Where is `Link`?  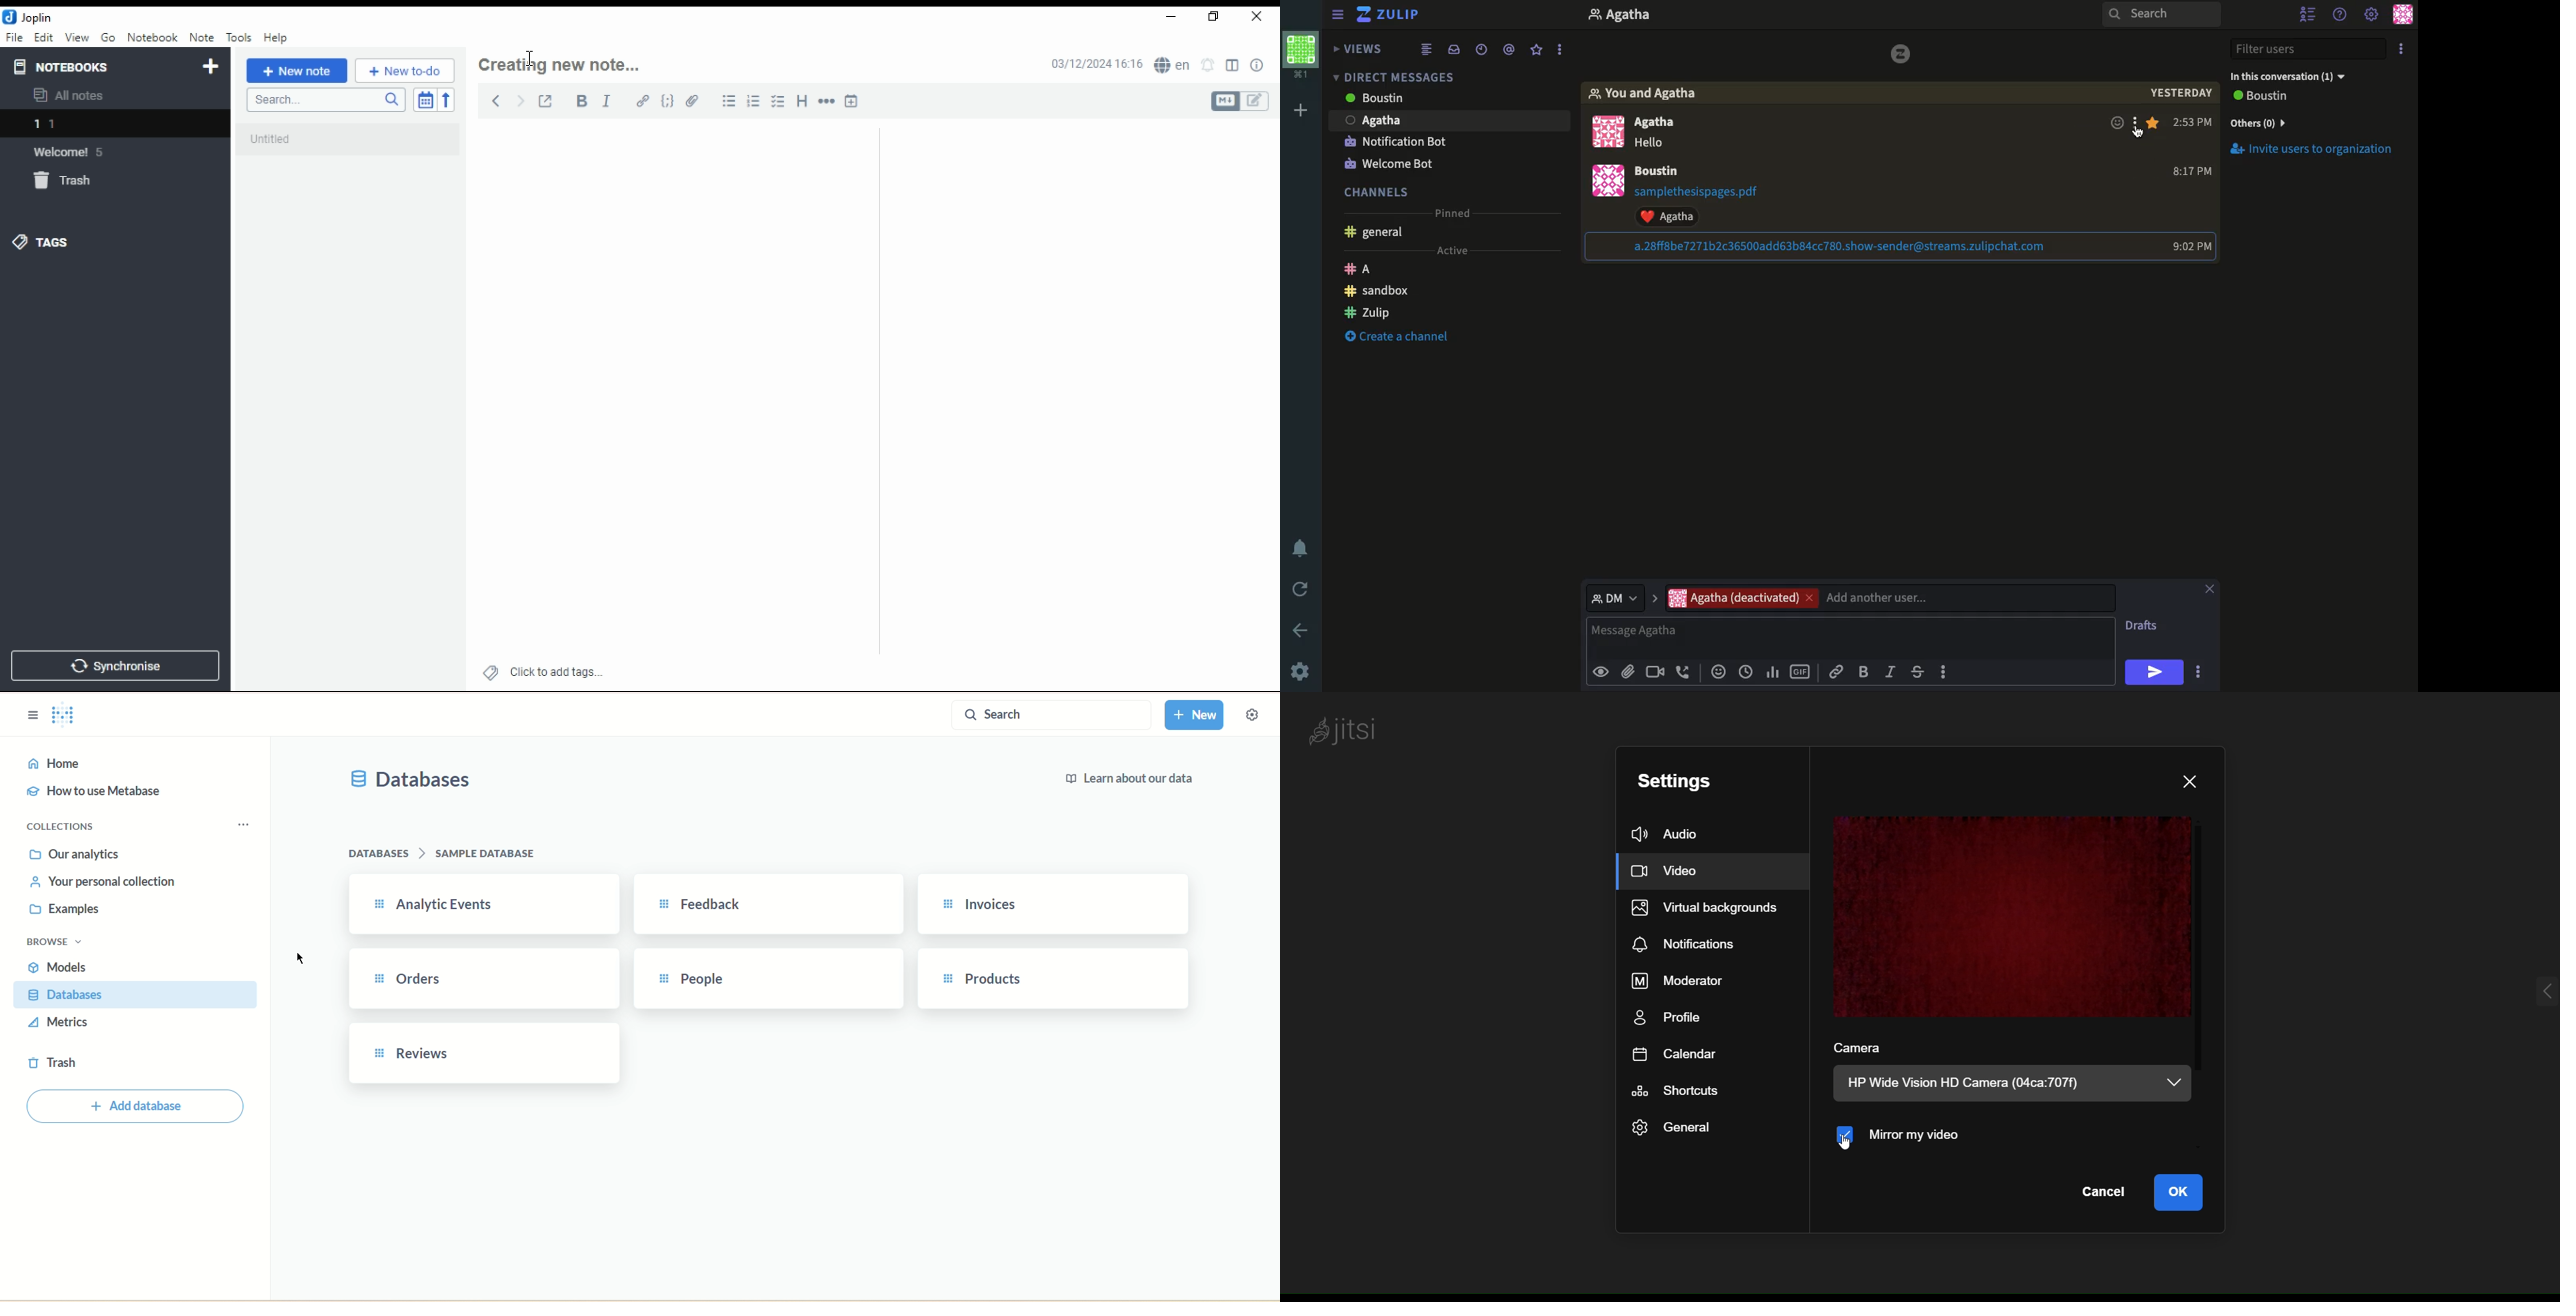 Link is located at coordinates (1837, 669).